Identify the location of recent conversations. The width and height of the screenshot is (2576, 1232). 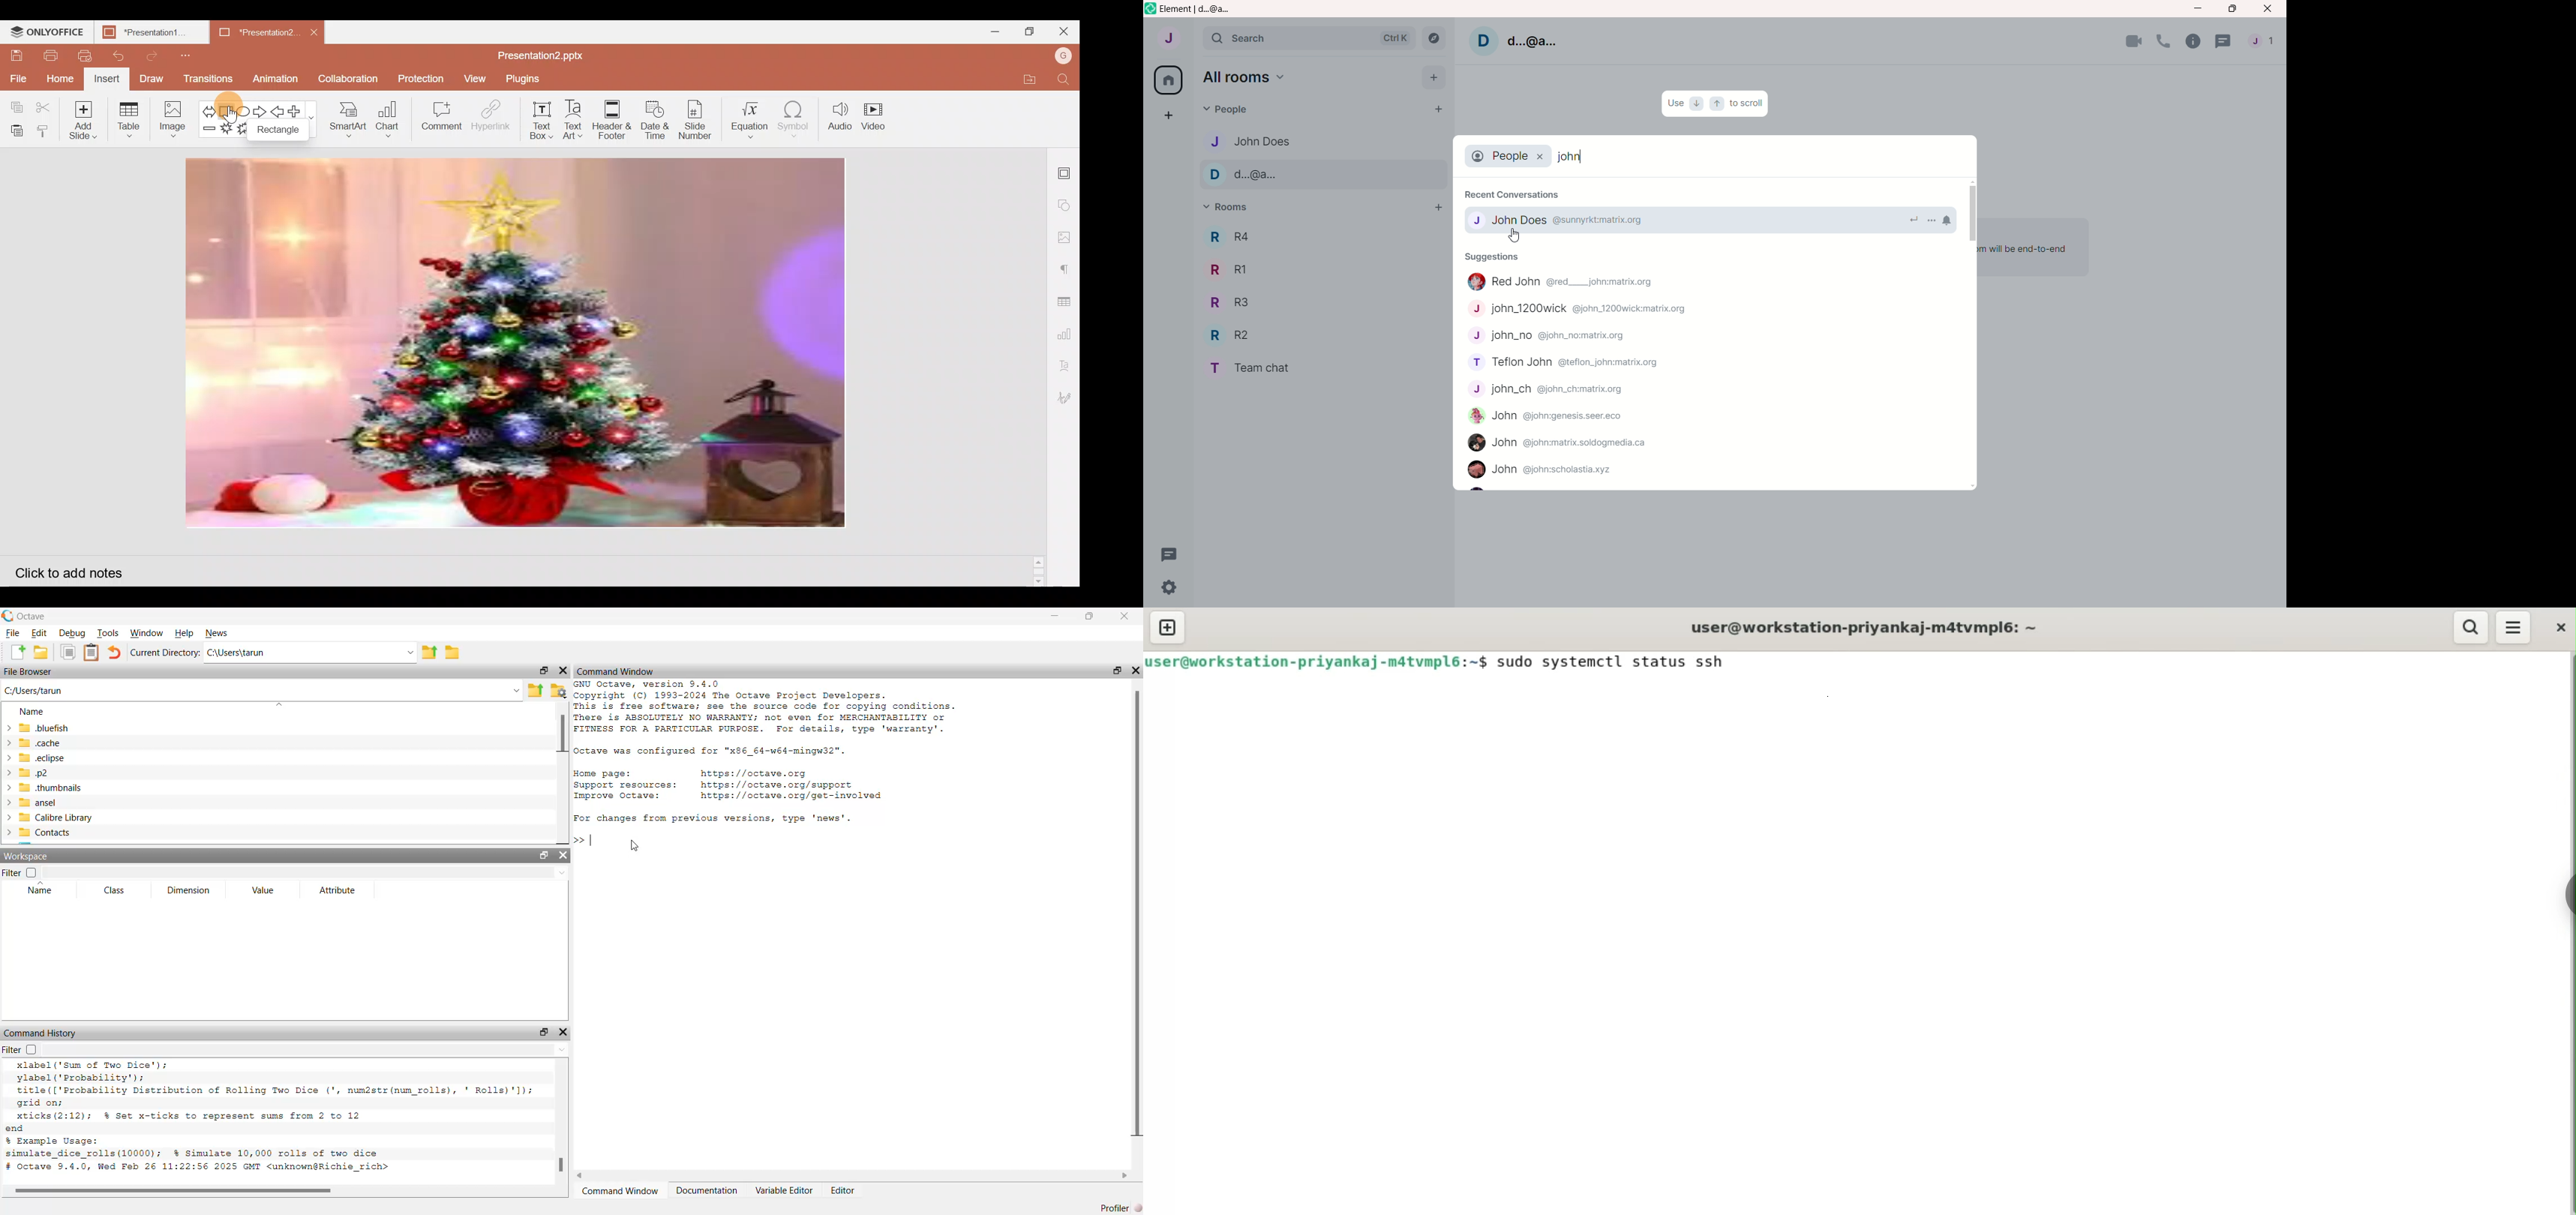
(1514, 191).